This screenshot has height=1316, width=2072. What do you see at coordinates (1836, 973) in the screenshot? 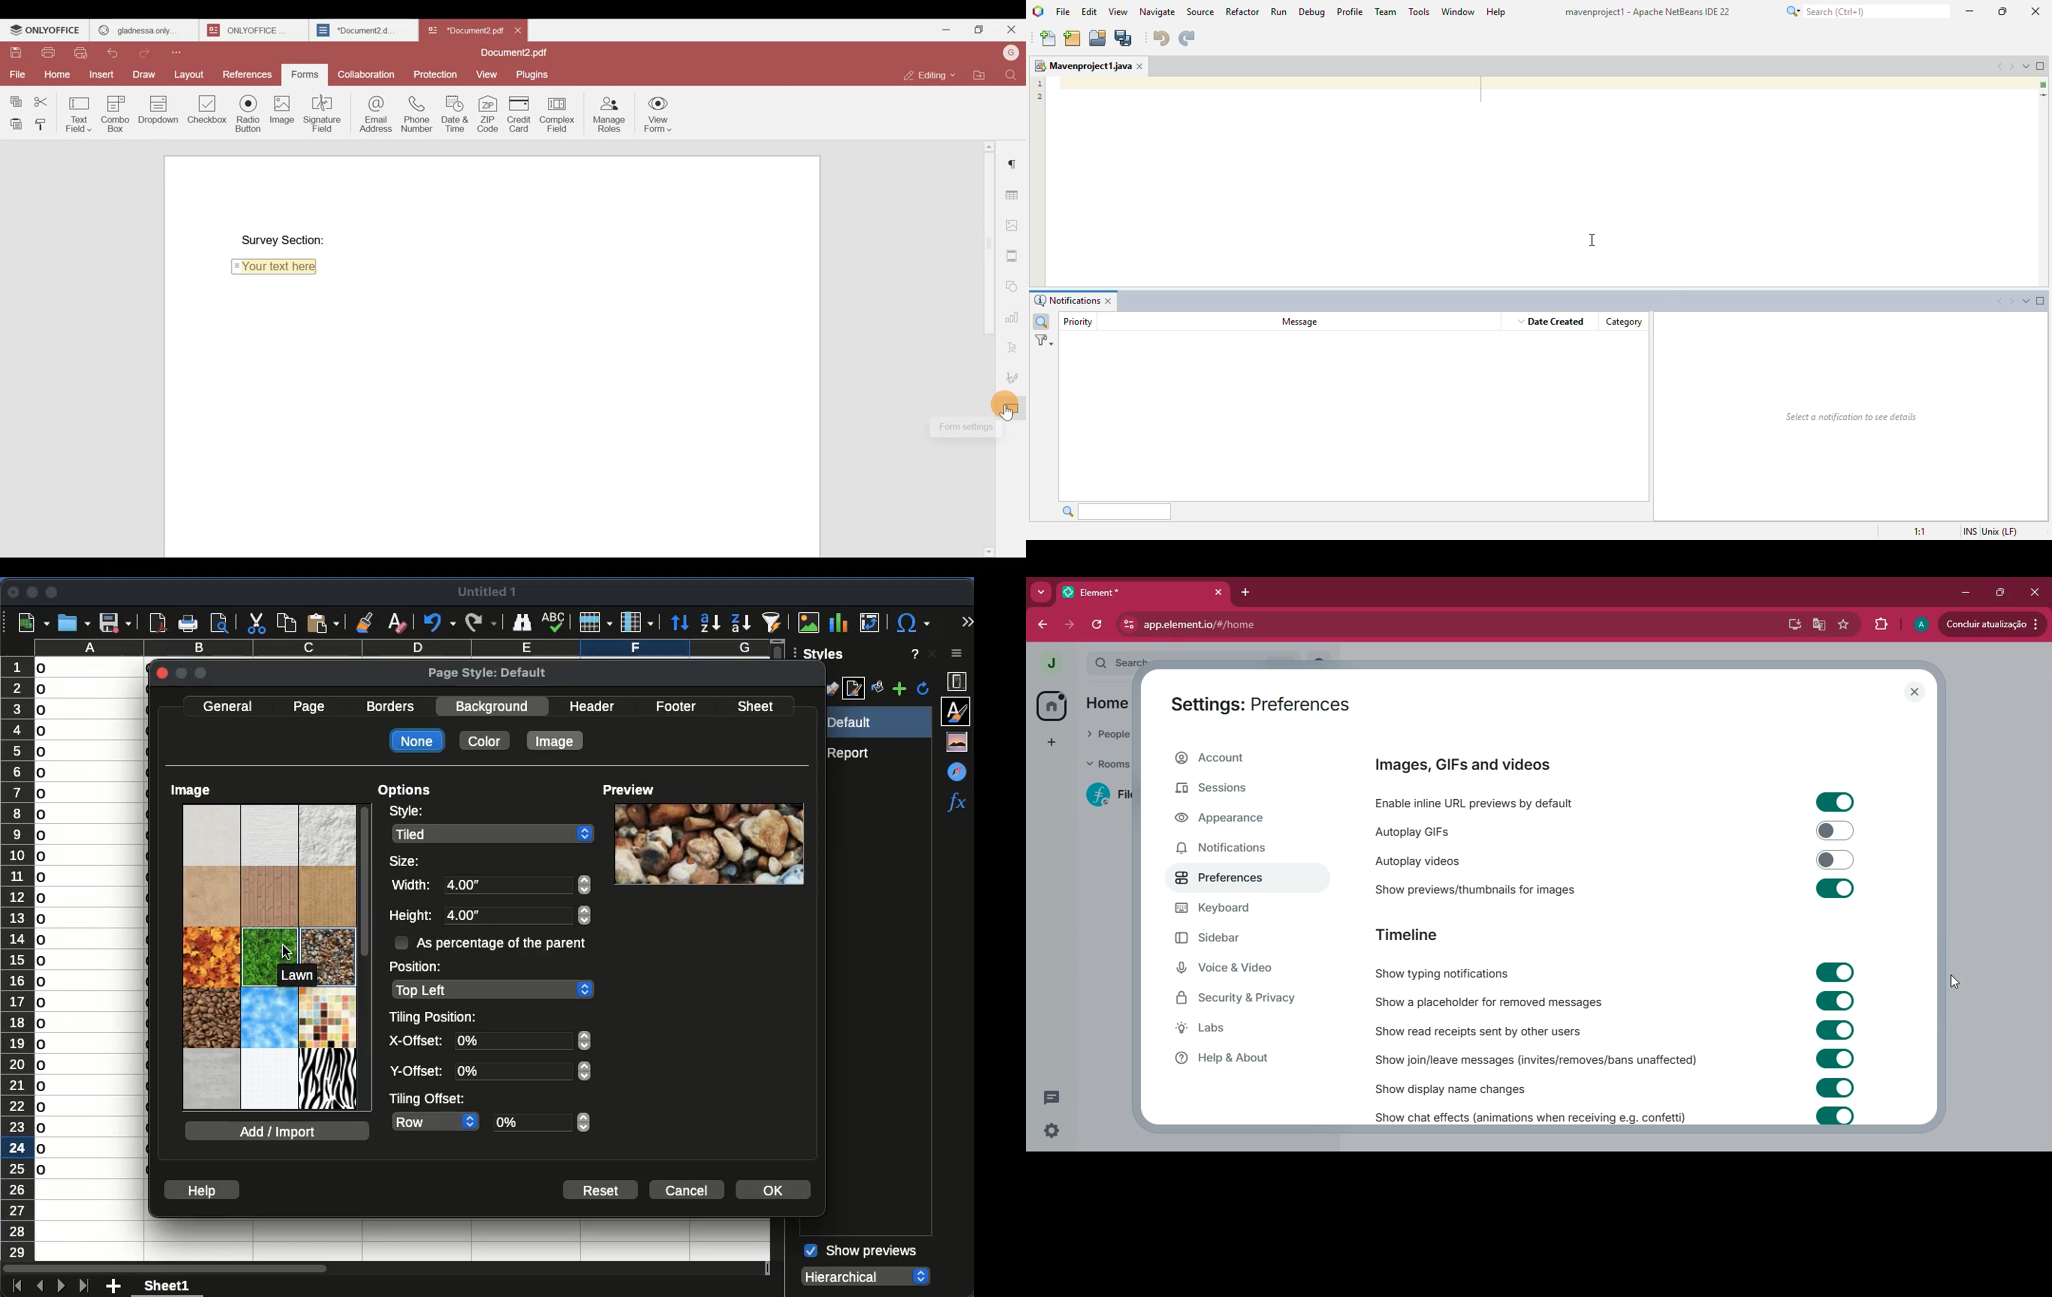
I see `toggle on/off` at bounding box center [1836, 973].